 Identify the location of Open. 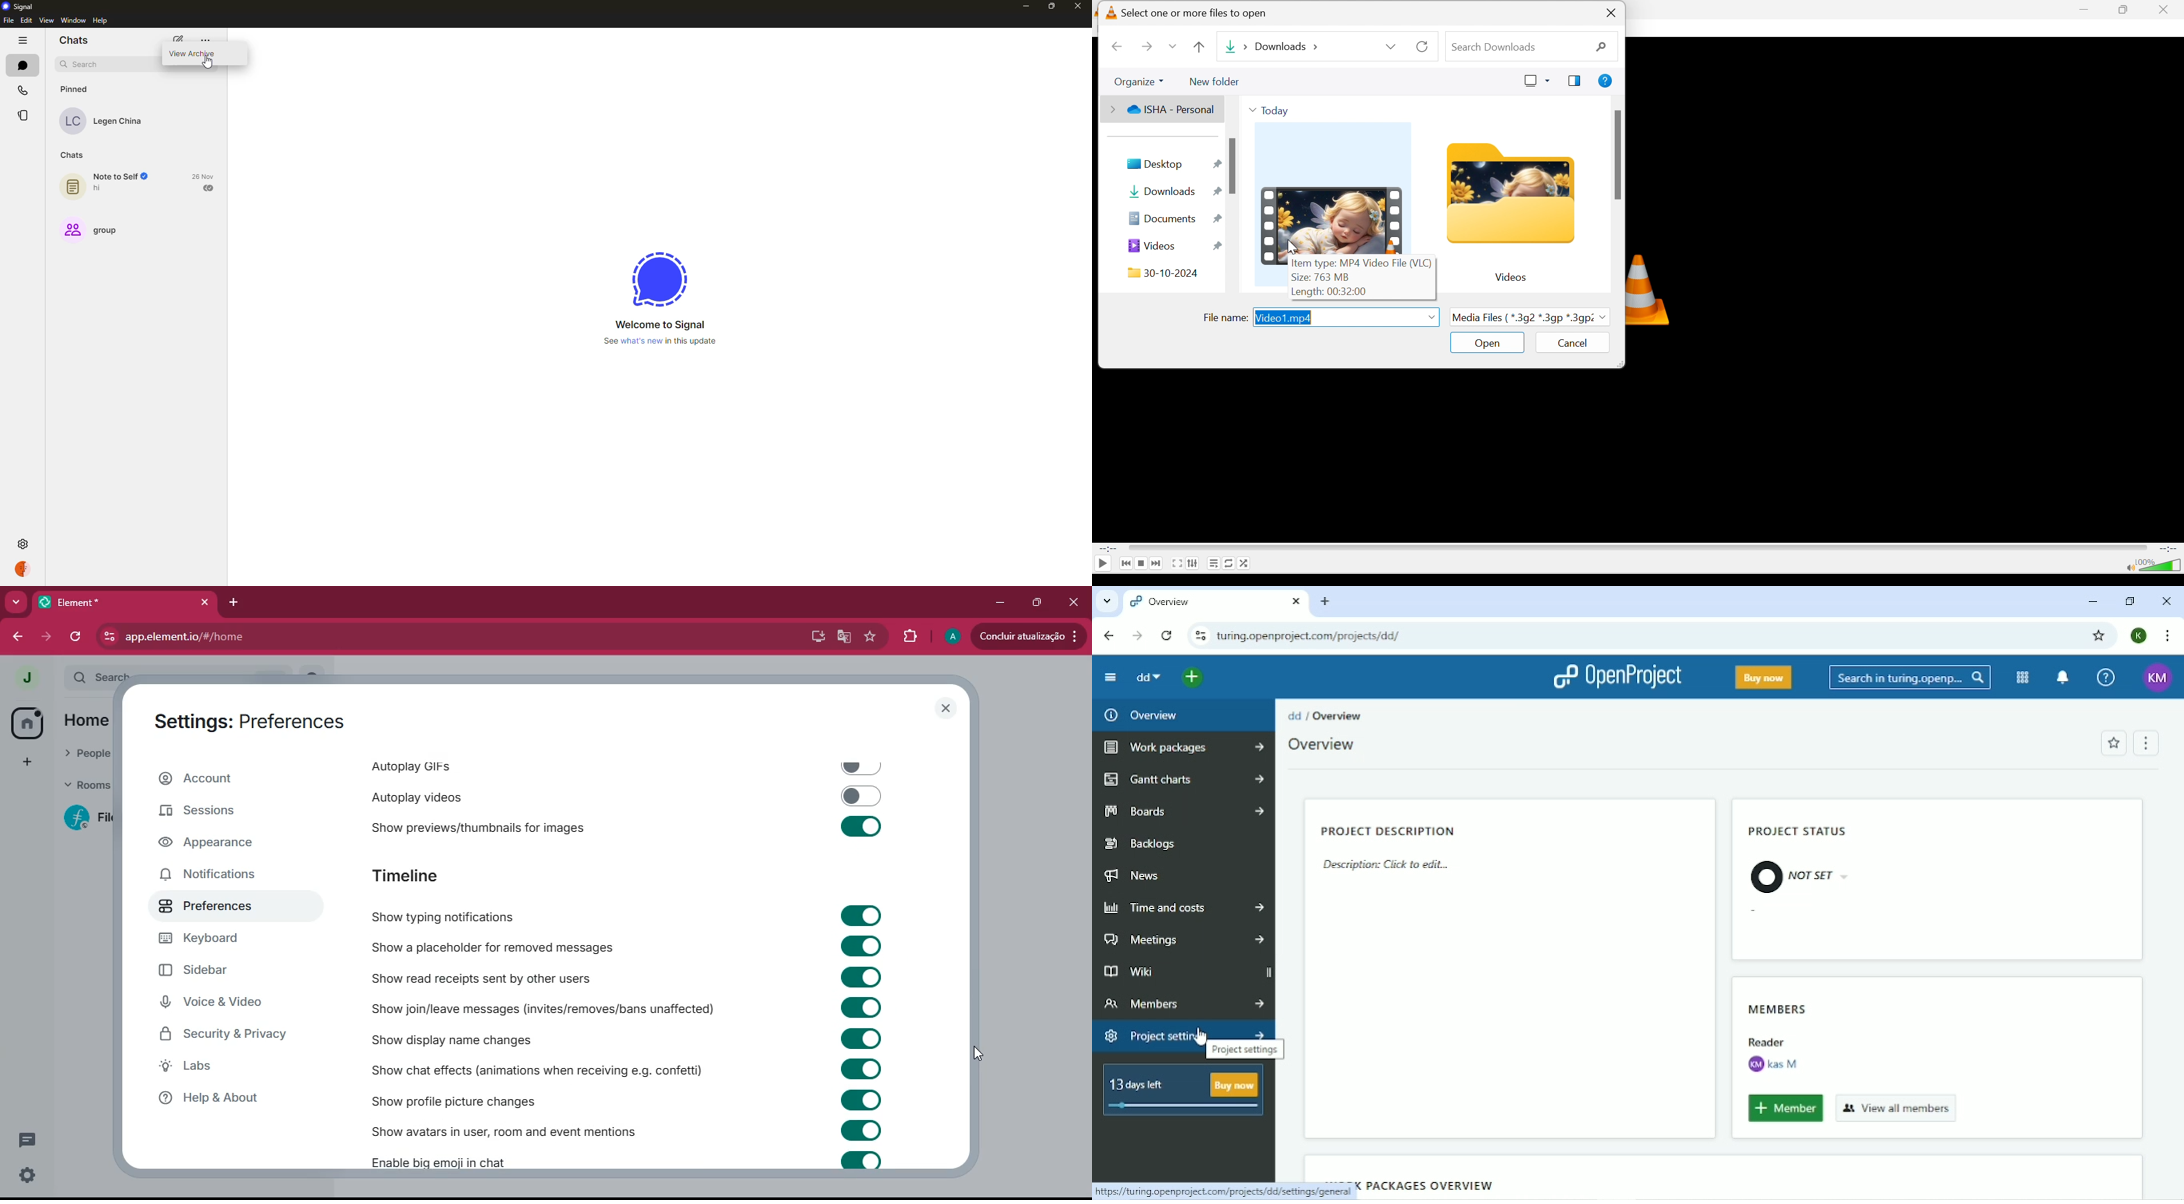
(1488, 342).